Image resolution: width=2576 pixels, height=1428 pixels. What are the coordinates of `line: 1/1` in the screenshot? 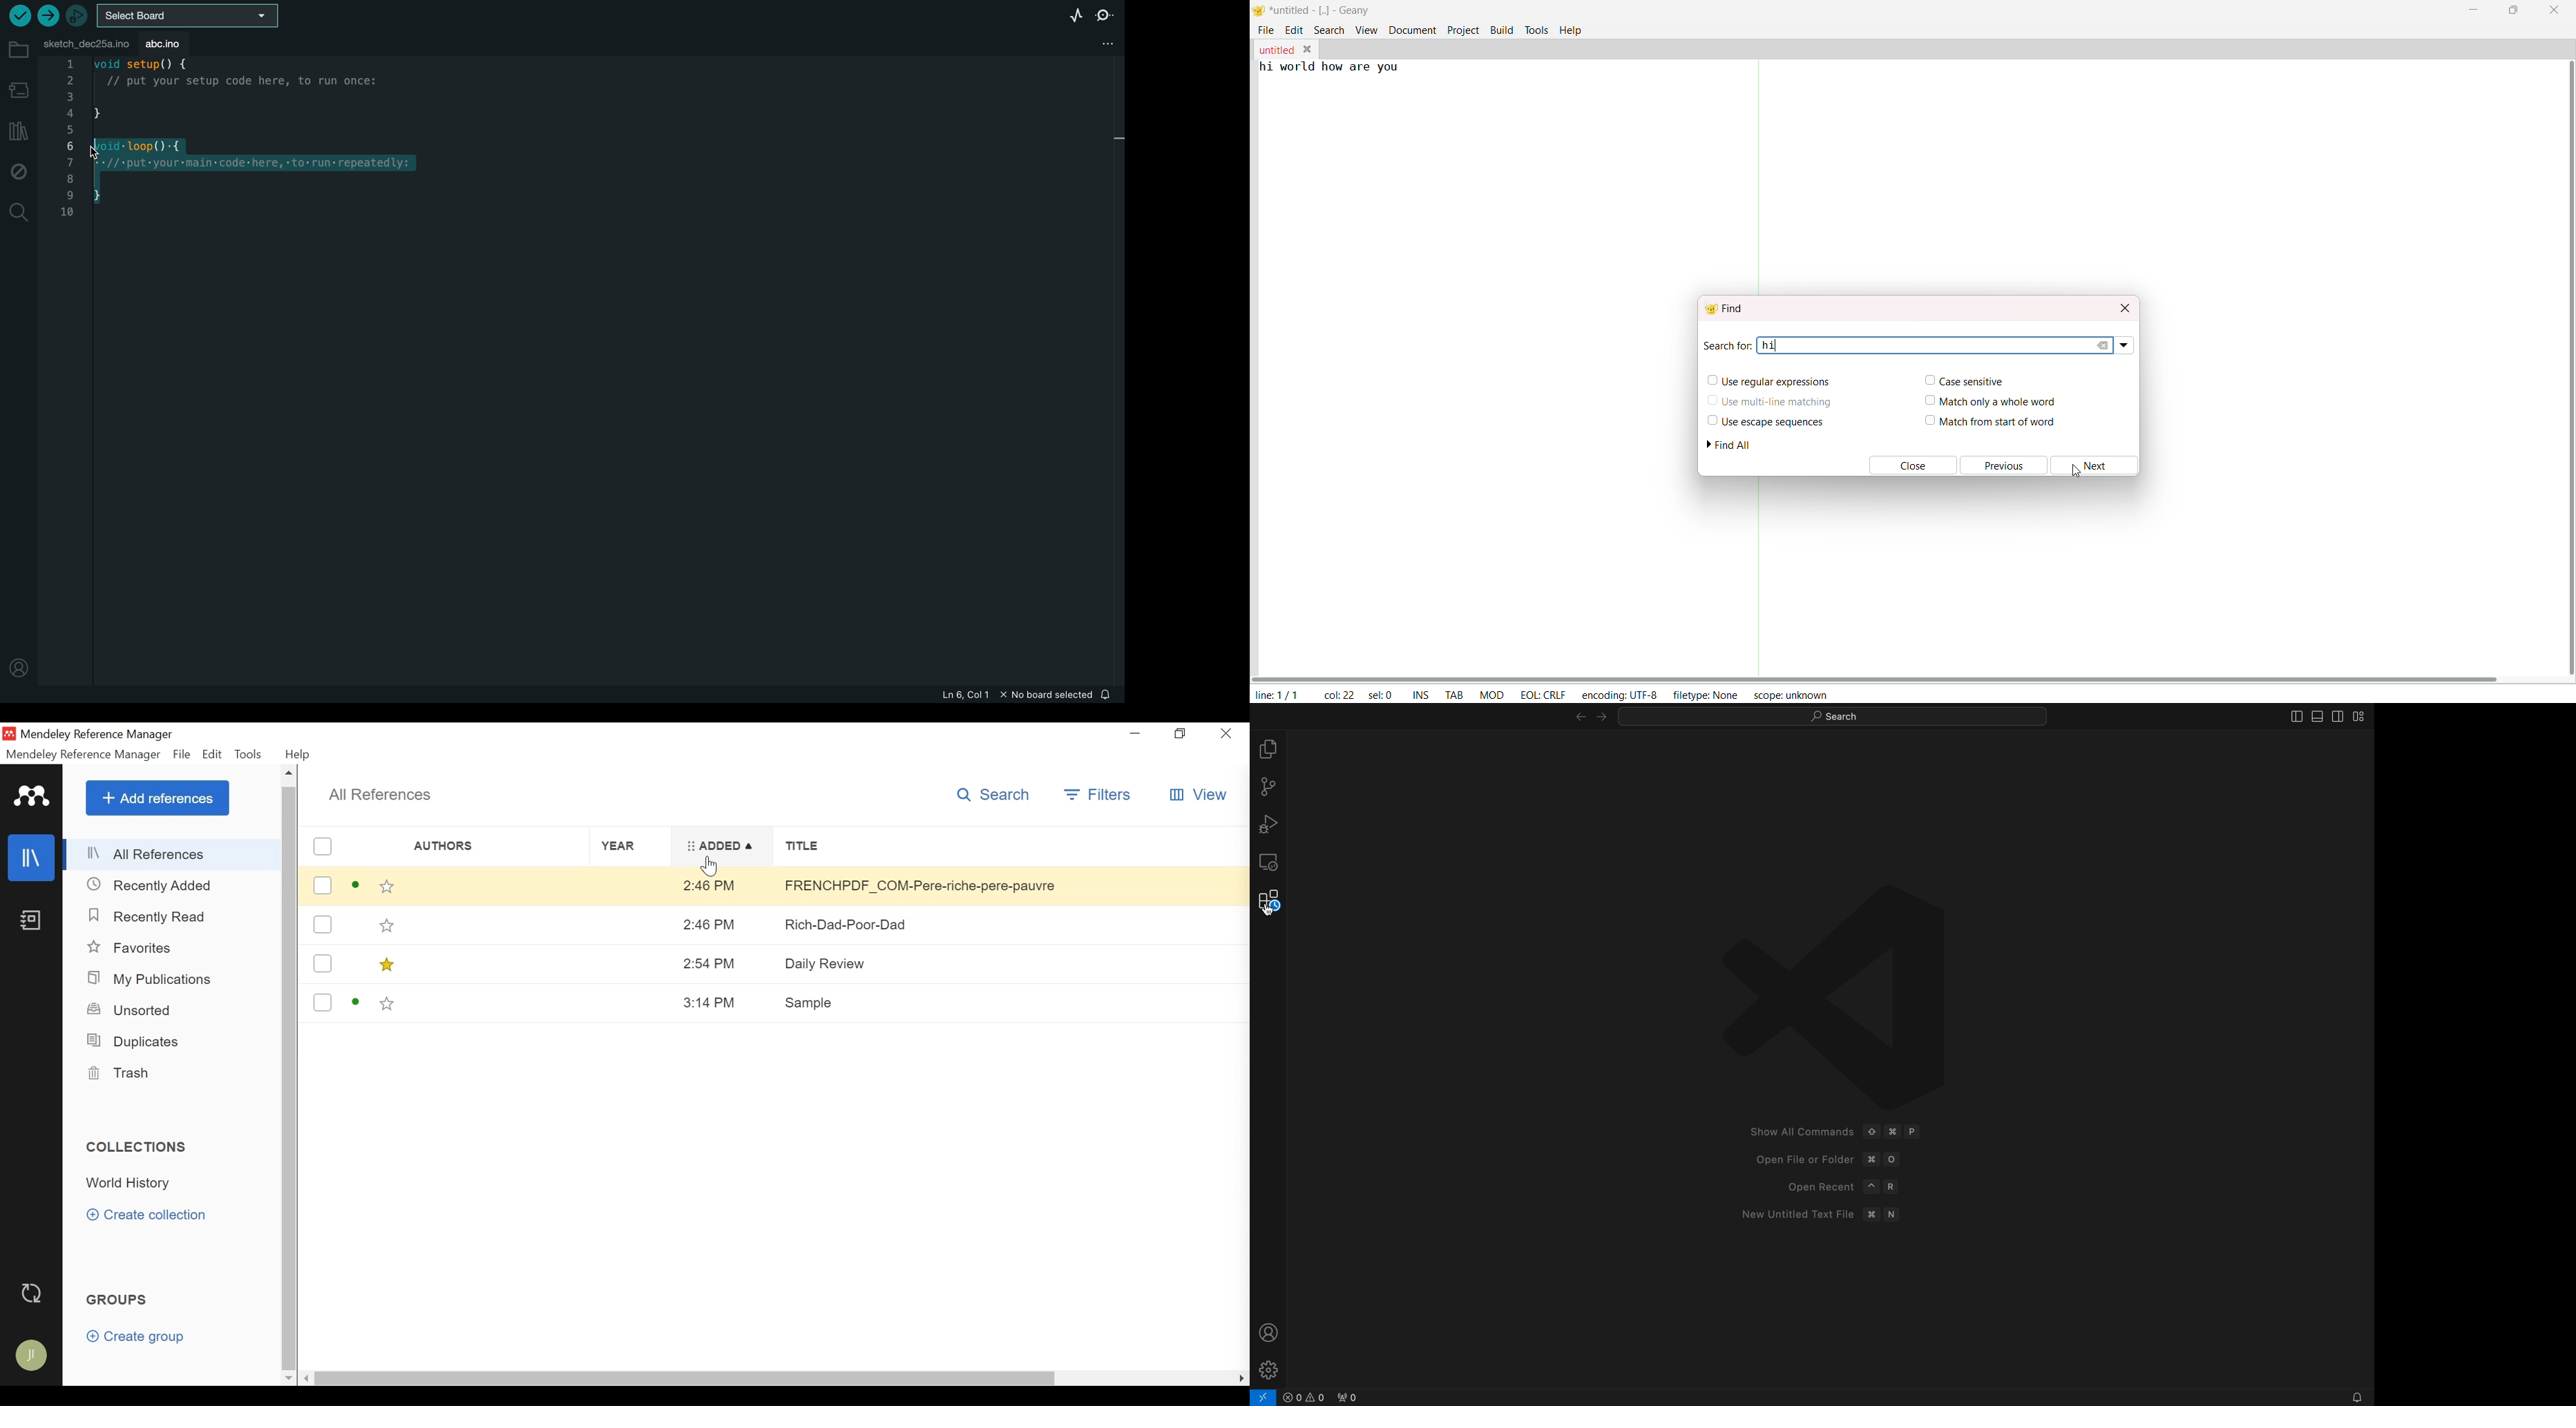 It's located at (1277, 695).